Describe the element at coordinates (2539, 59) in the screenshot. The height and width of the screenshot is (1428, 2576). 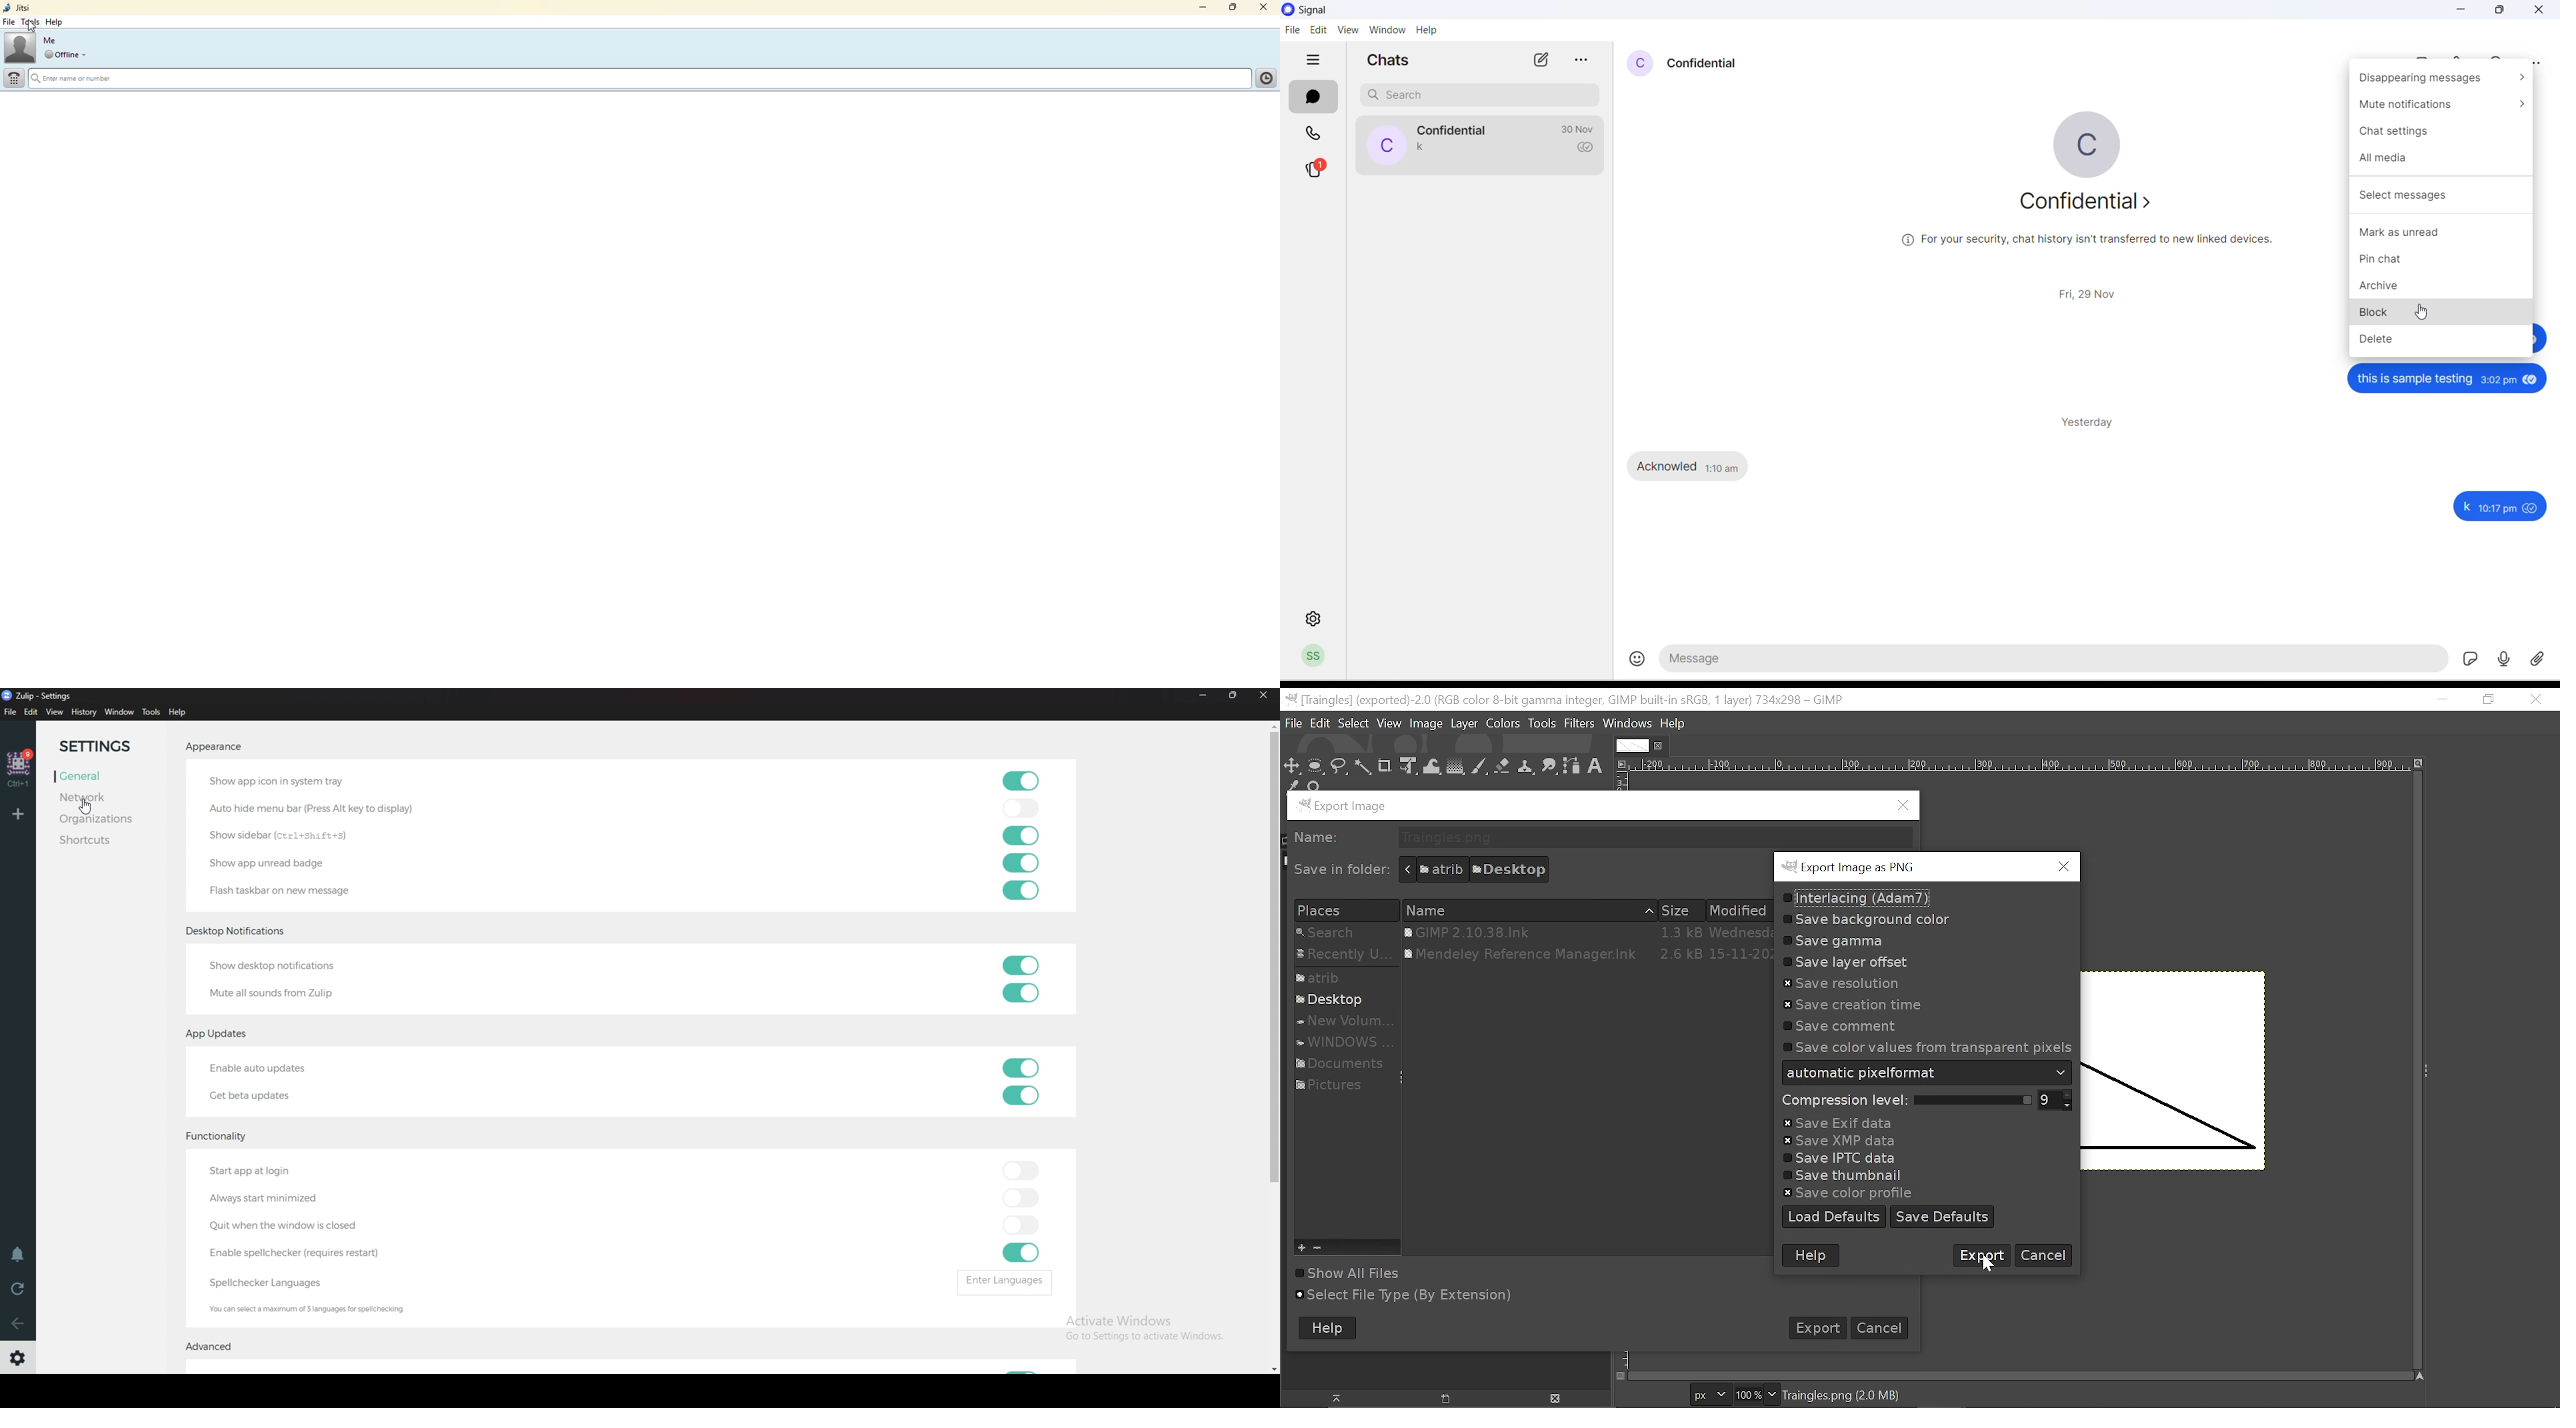
I see `more options` at that location.